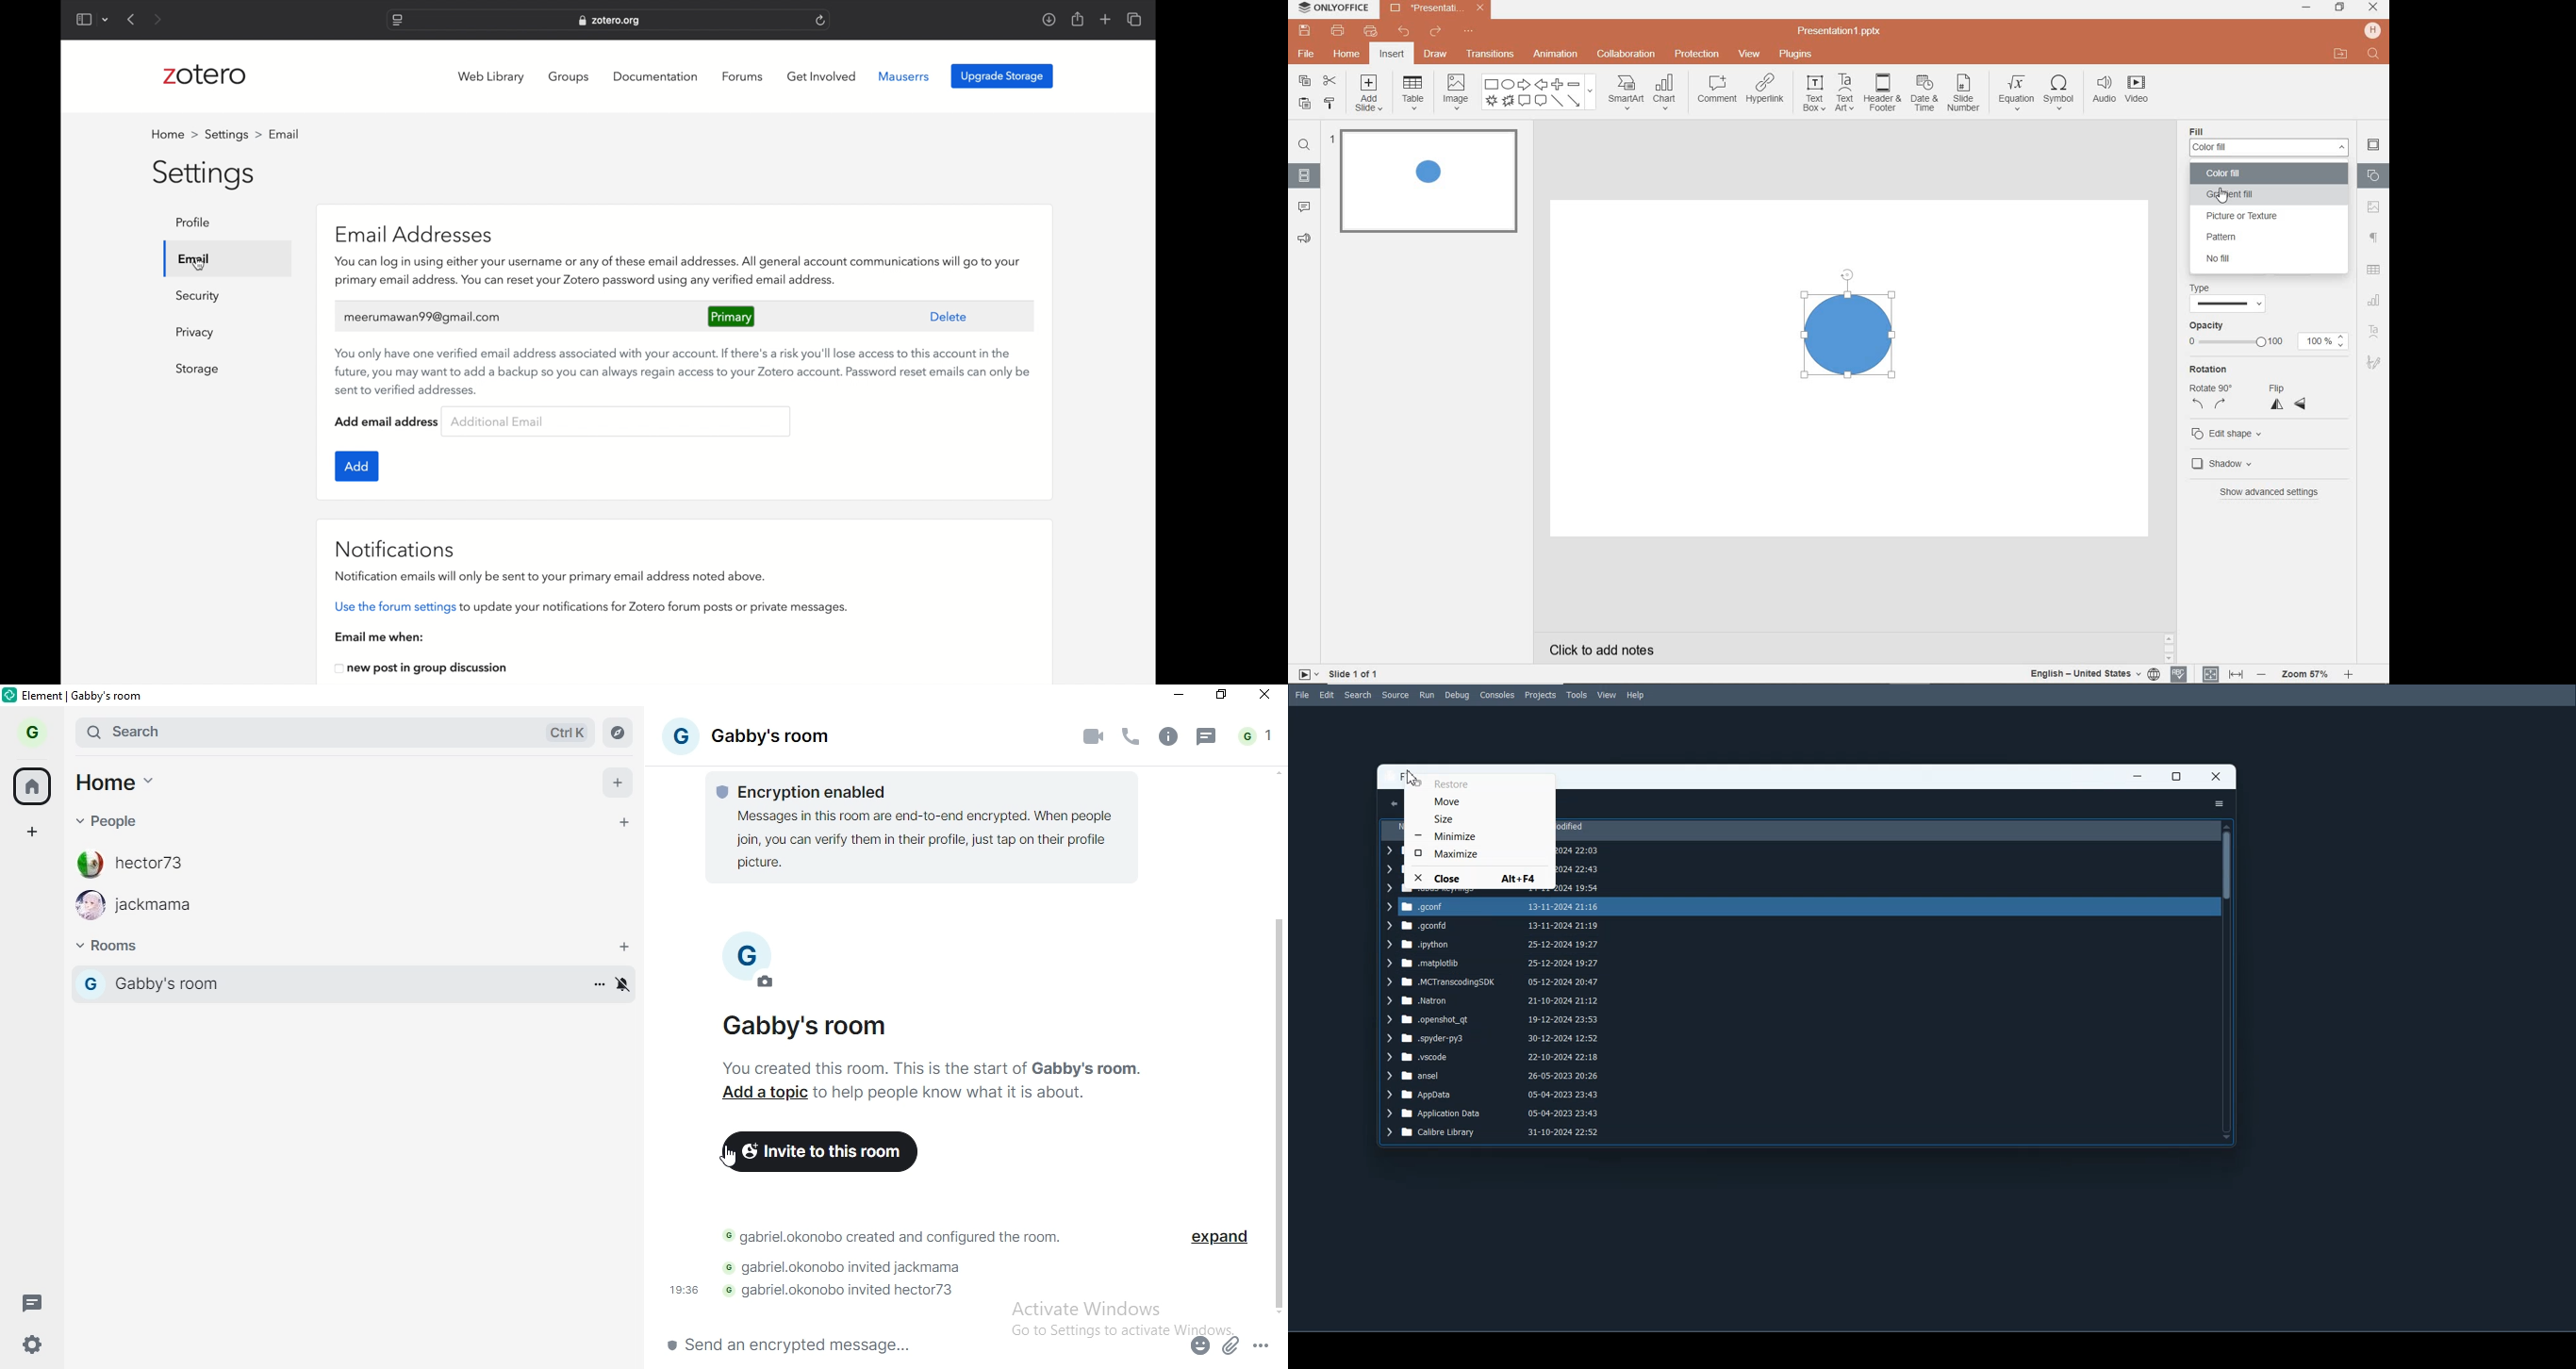  I want to click on matplotiib 25-12-2024 19:27, so click(1494, 964).